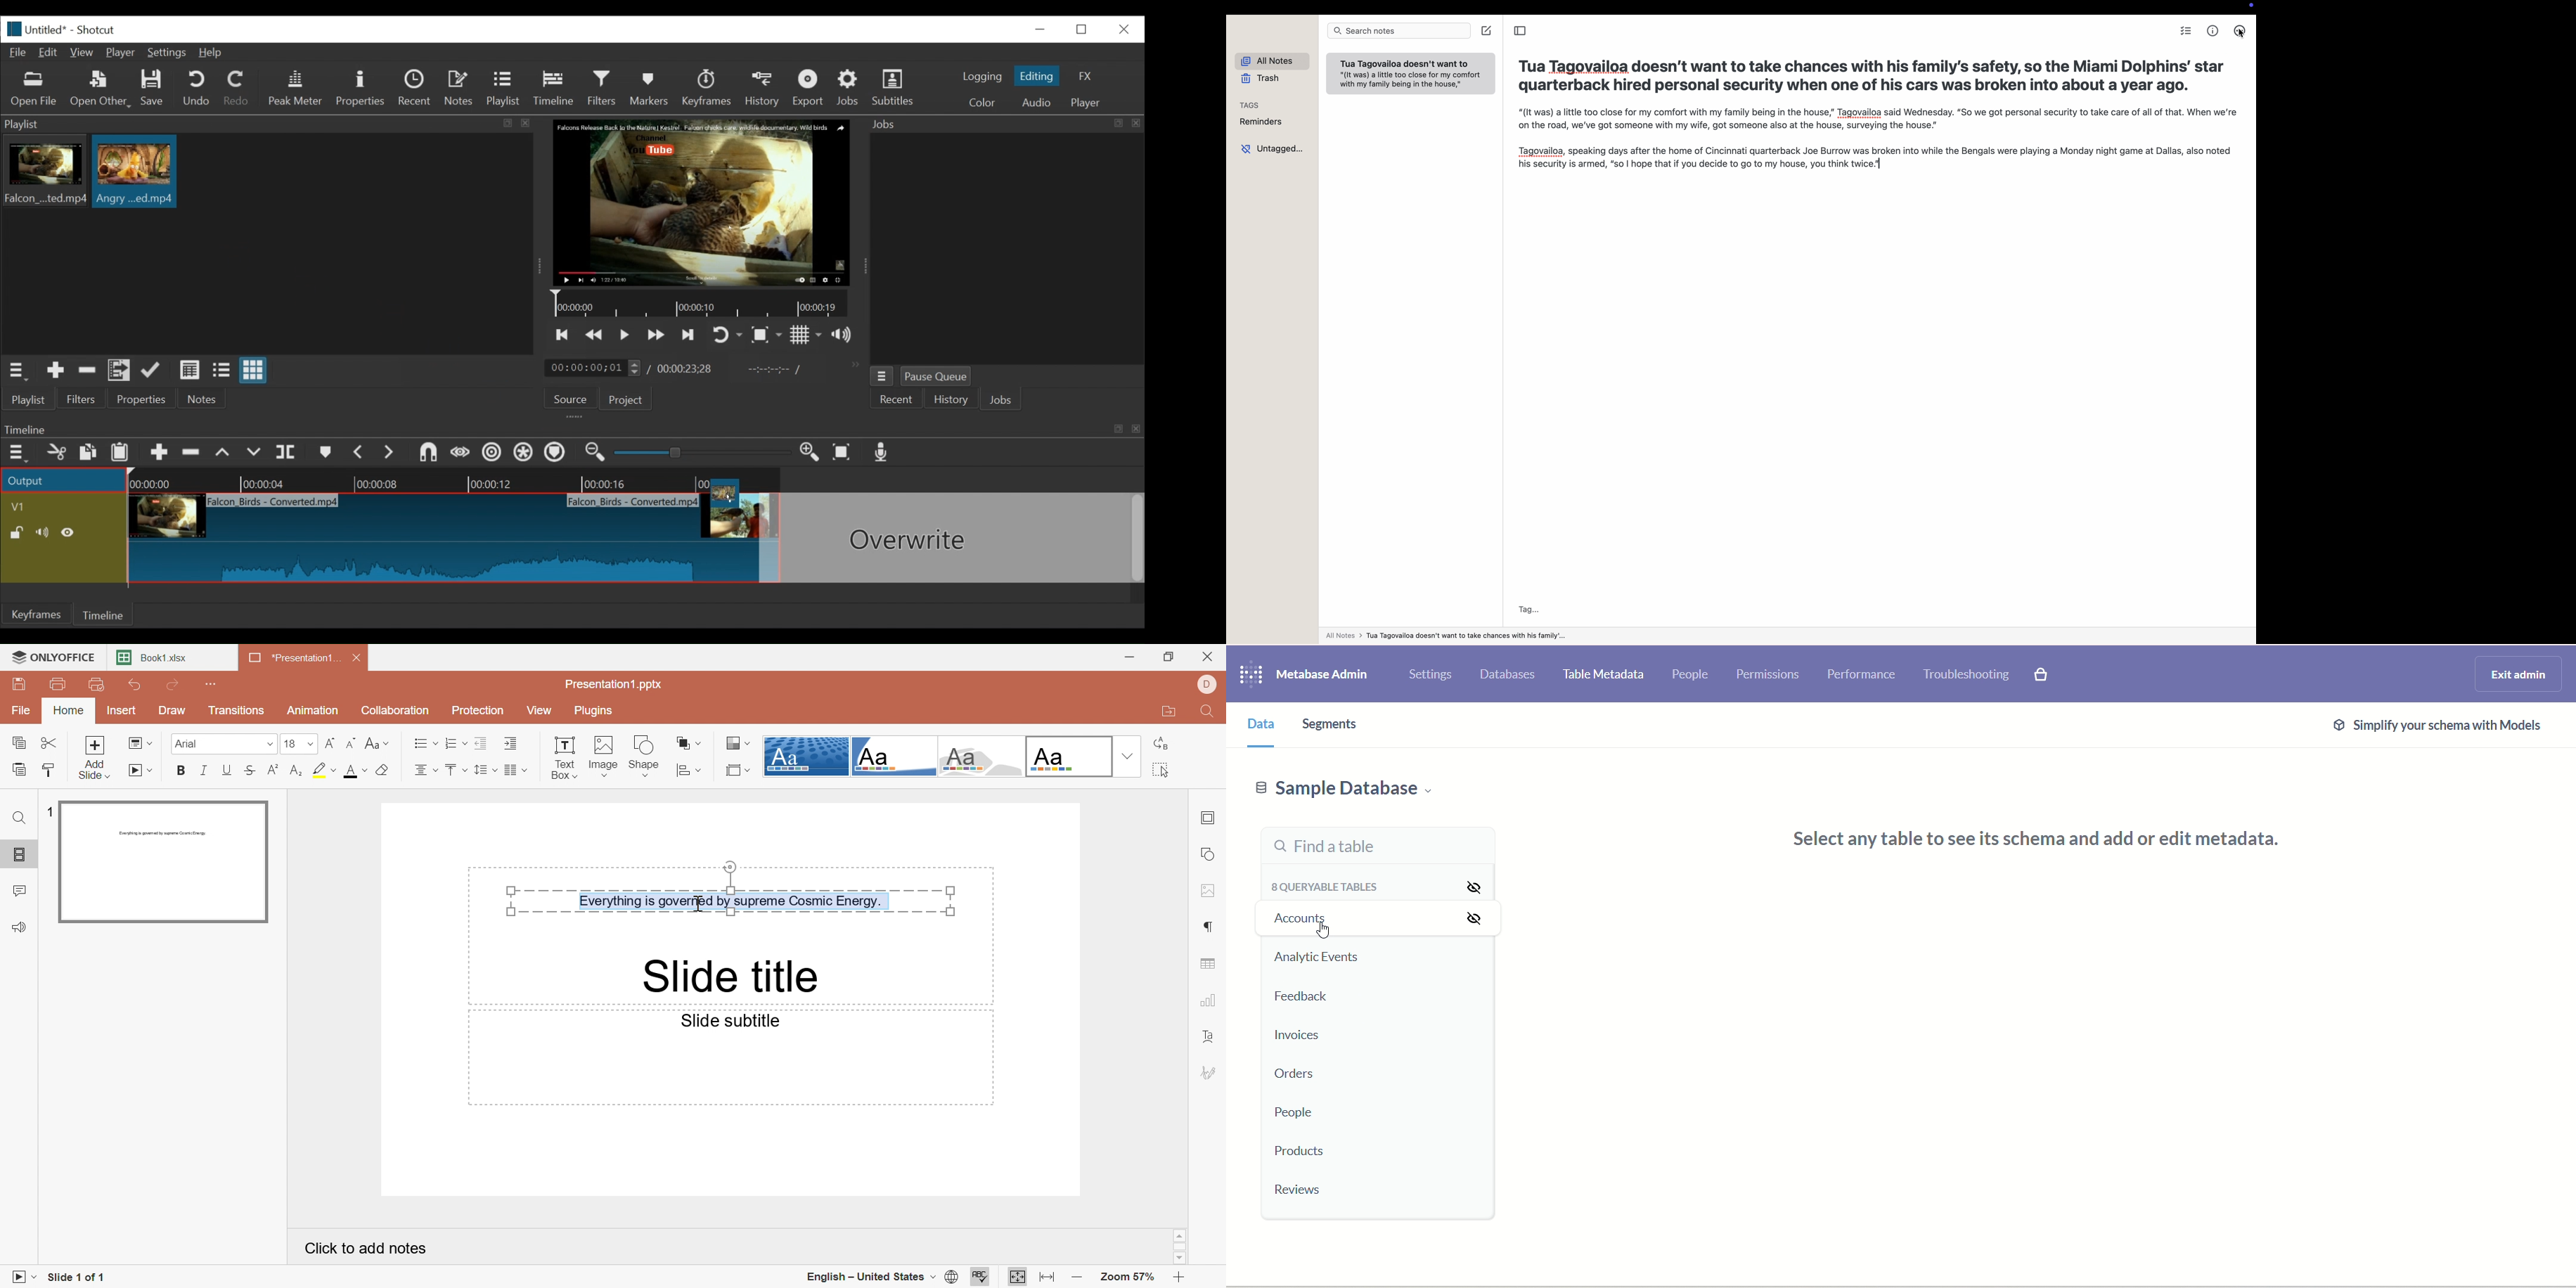 The image size is (2576, 1288). Describe the element at coordinates (1123, 28) in the screenshot. I see `close` at that location.